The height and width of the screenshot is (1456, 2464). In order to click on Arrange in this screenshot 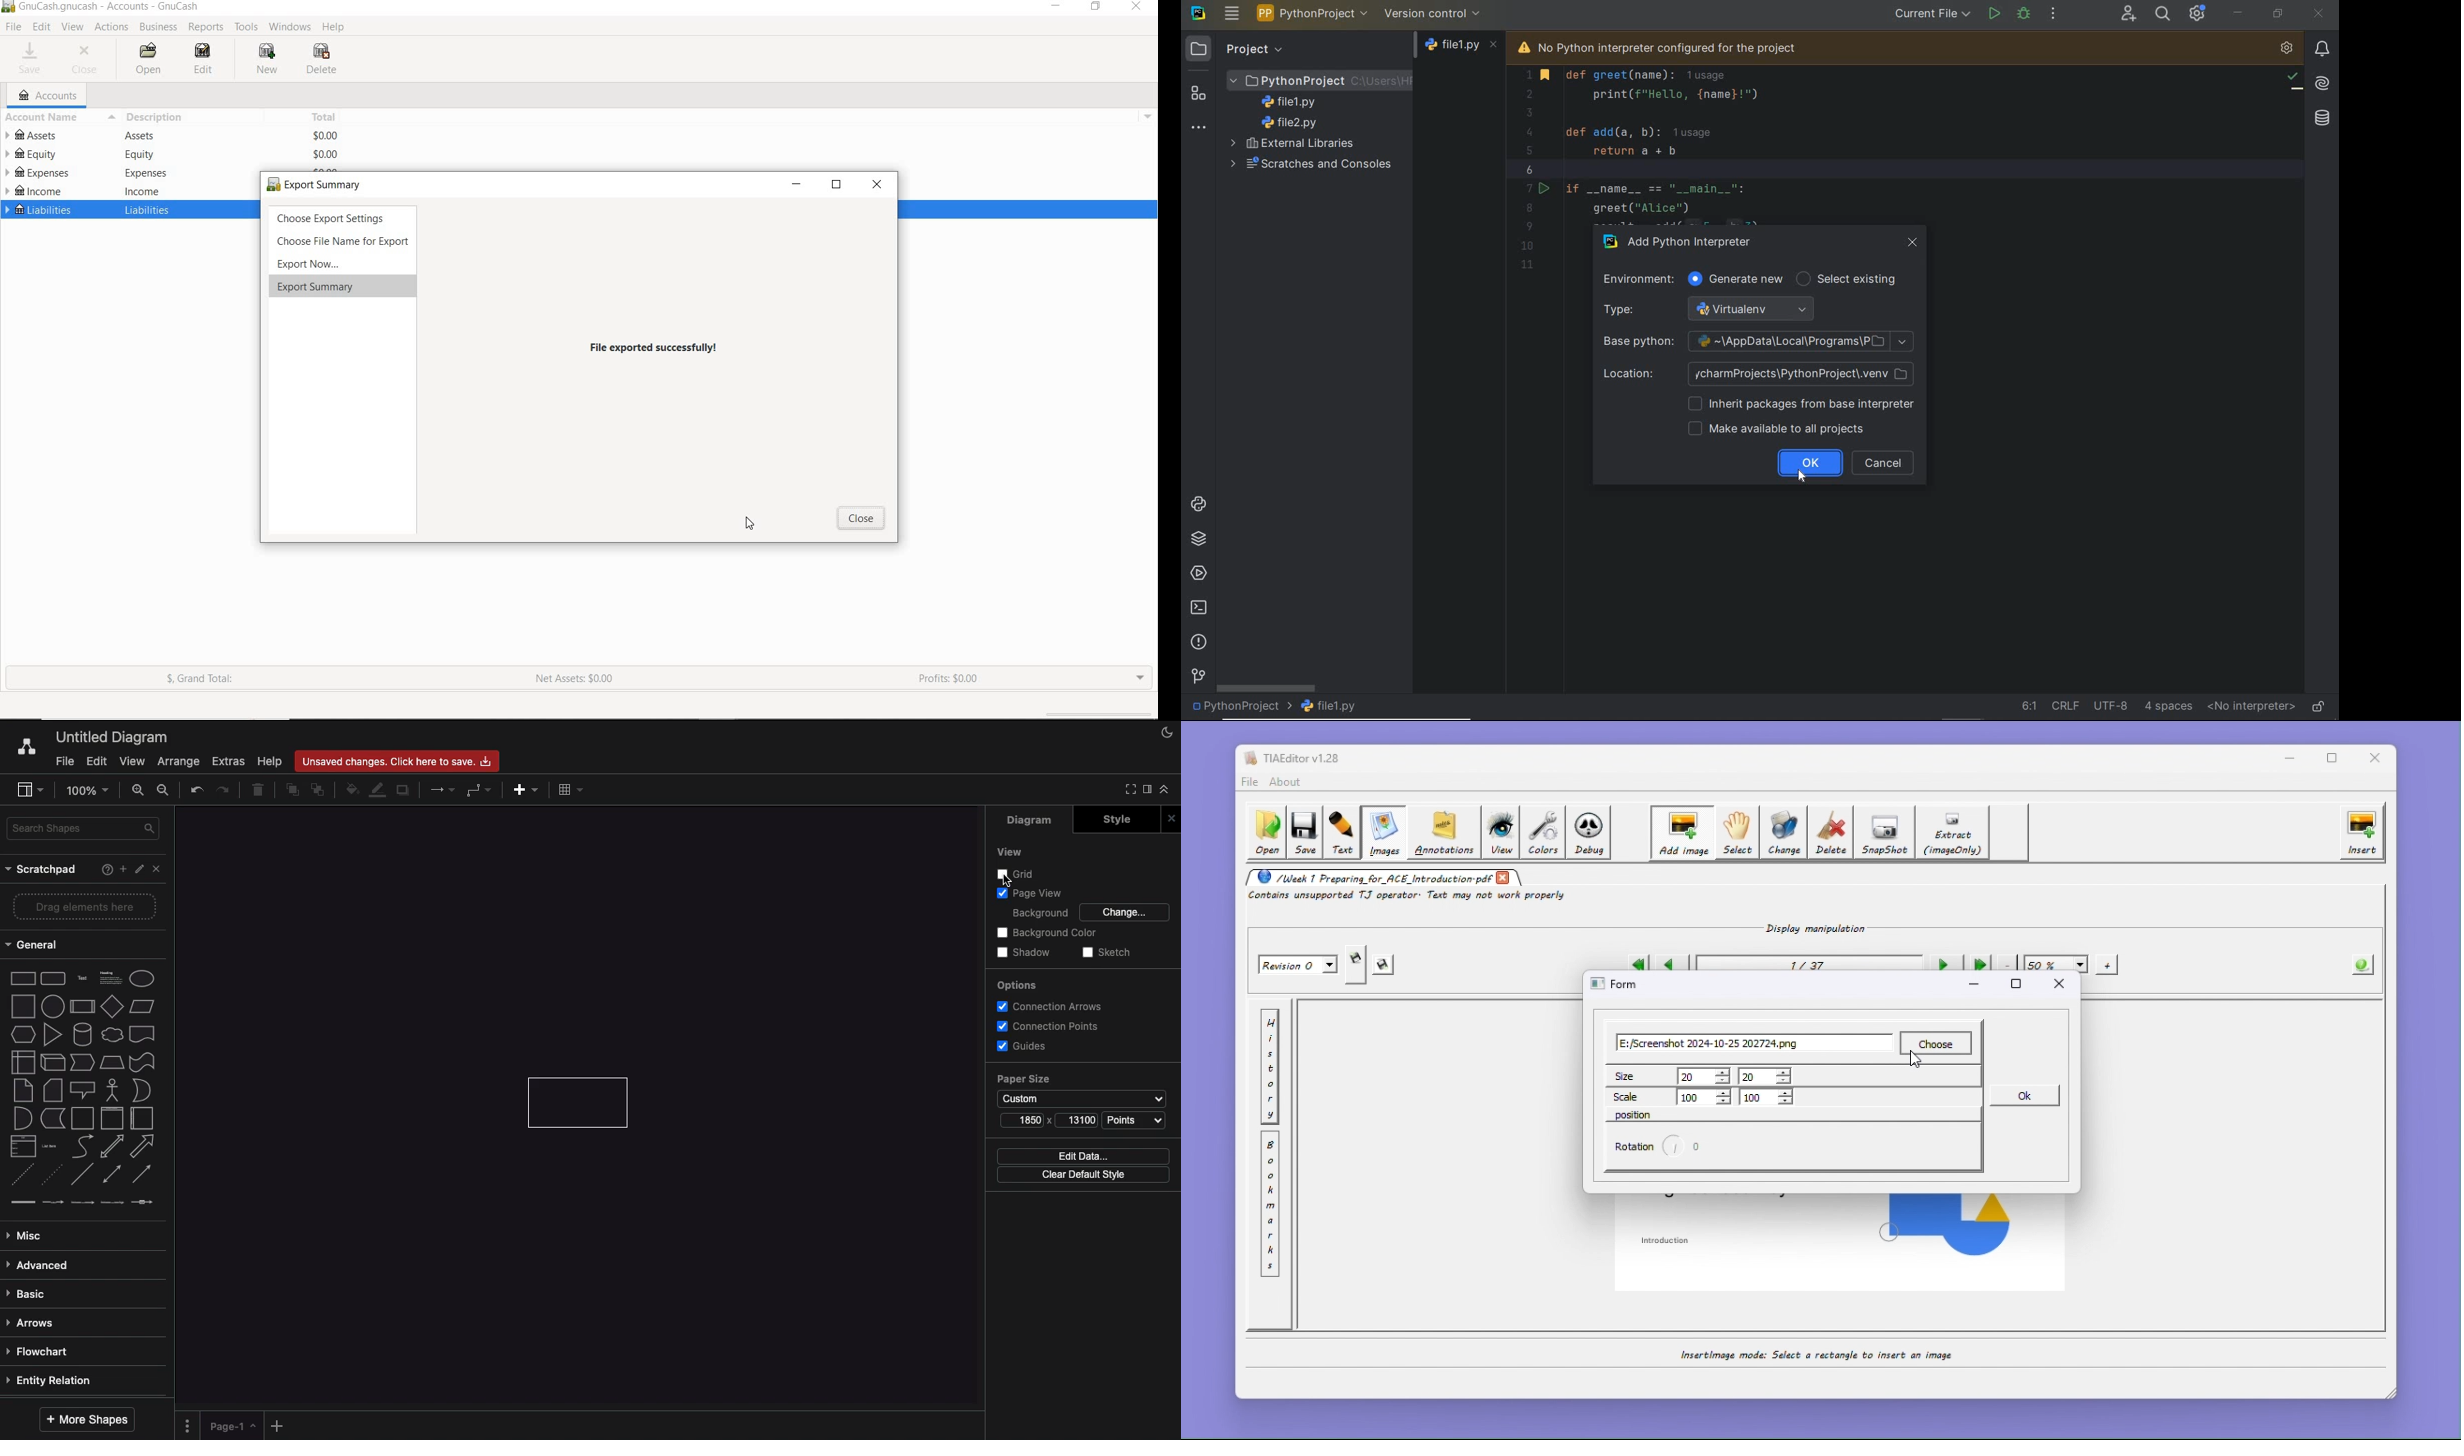, I will do `click(178, 761)`.